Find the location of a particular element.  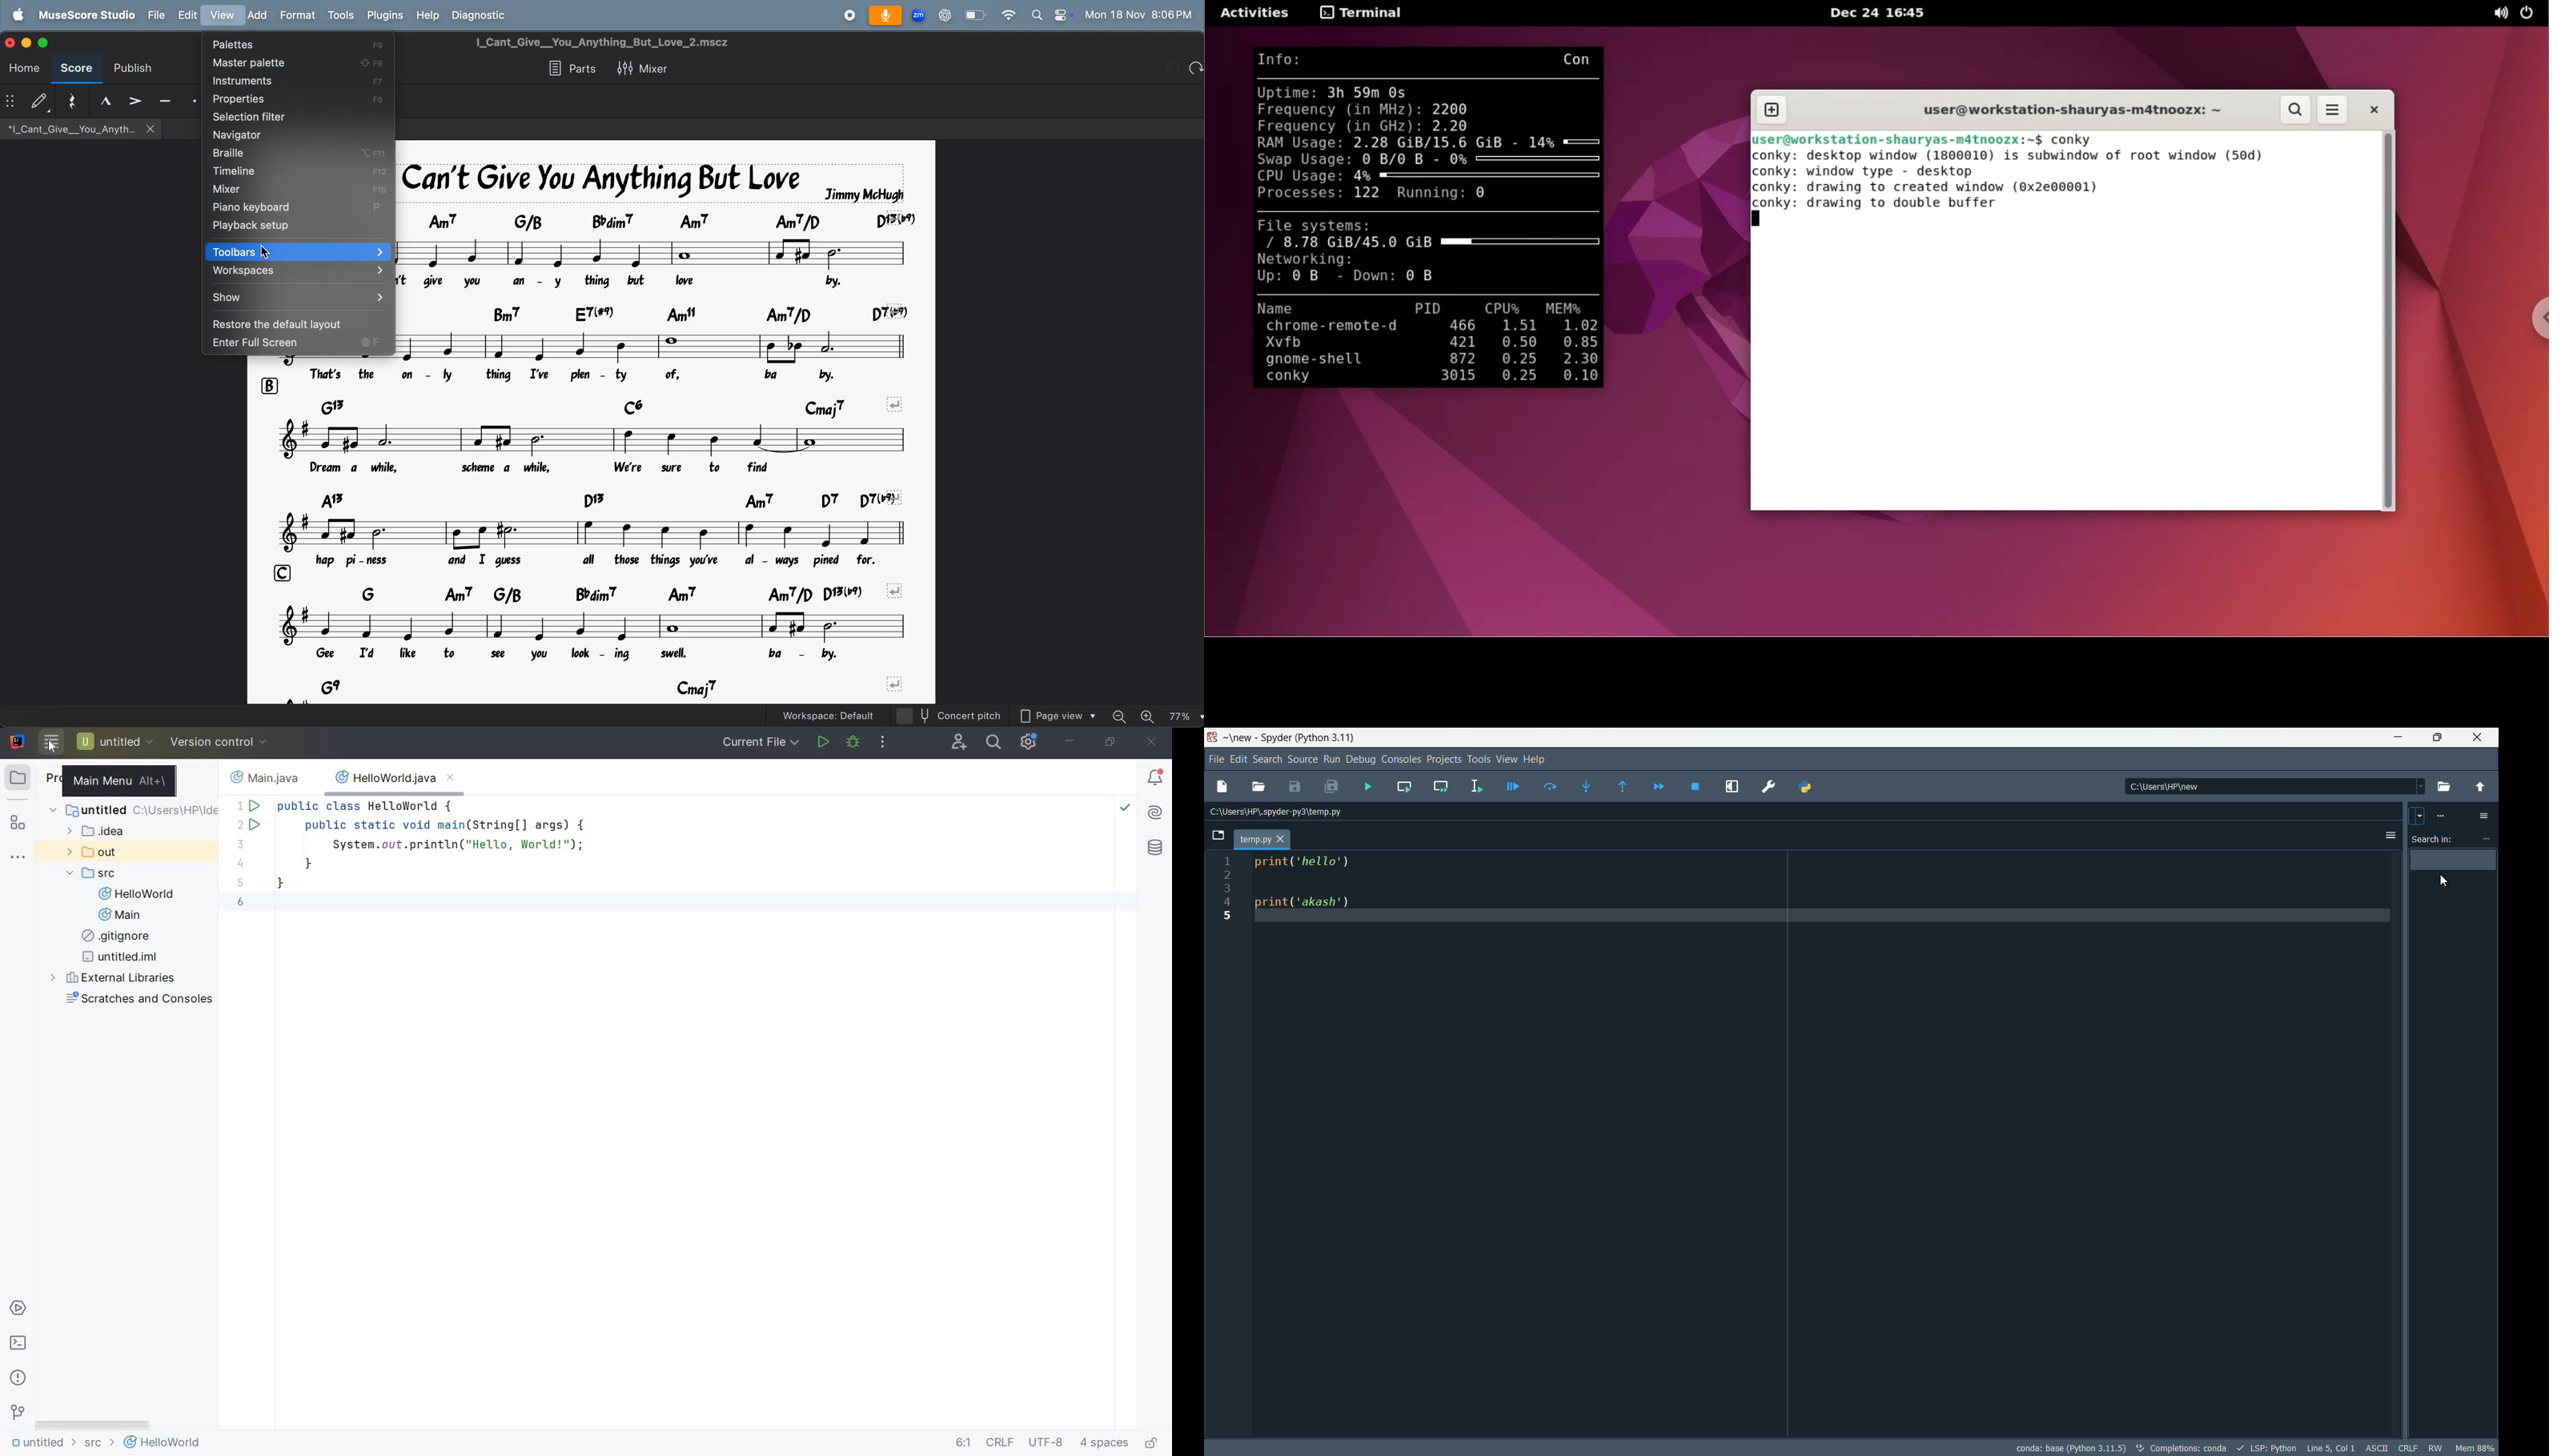

lyrics is located at coordinates (627, 282).